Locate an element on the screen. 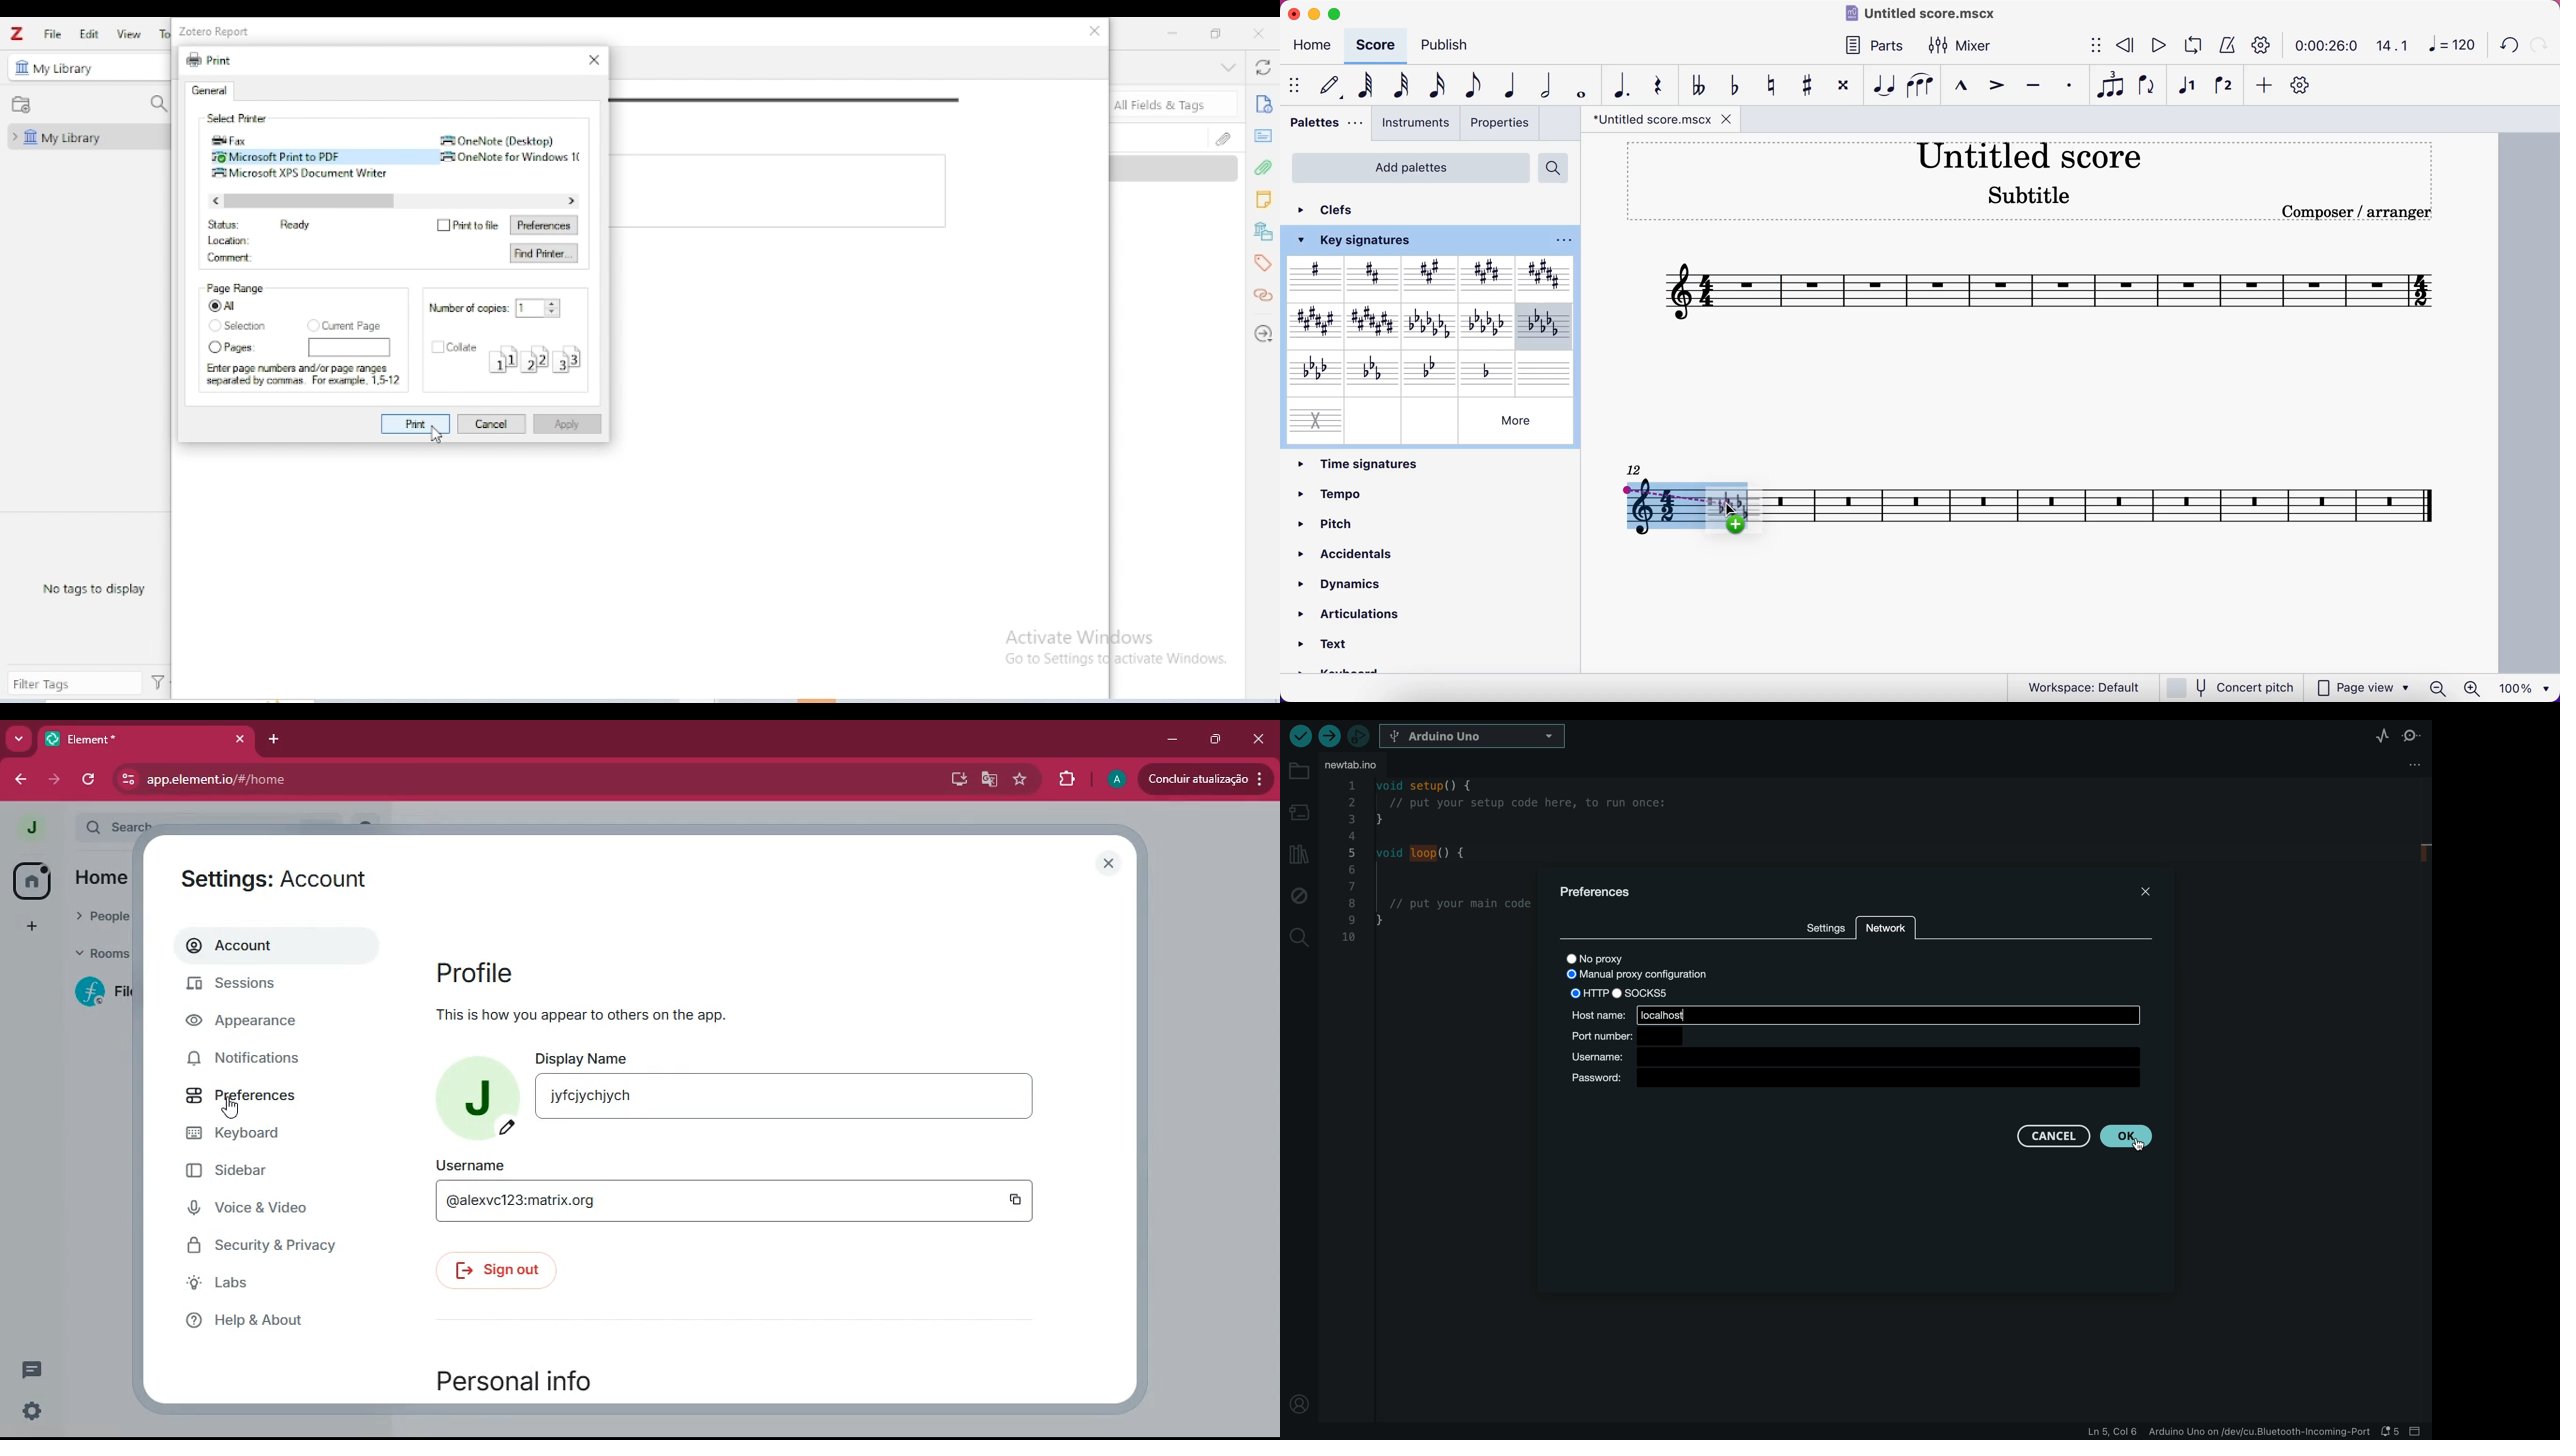  C major is located at coordinates (1374, 324).